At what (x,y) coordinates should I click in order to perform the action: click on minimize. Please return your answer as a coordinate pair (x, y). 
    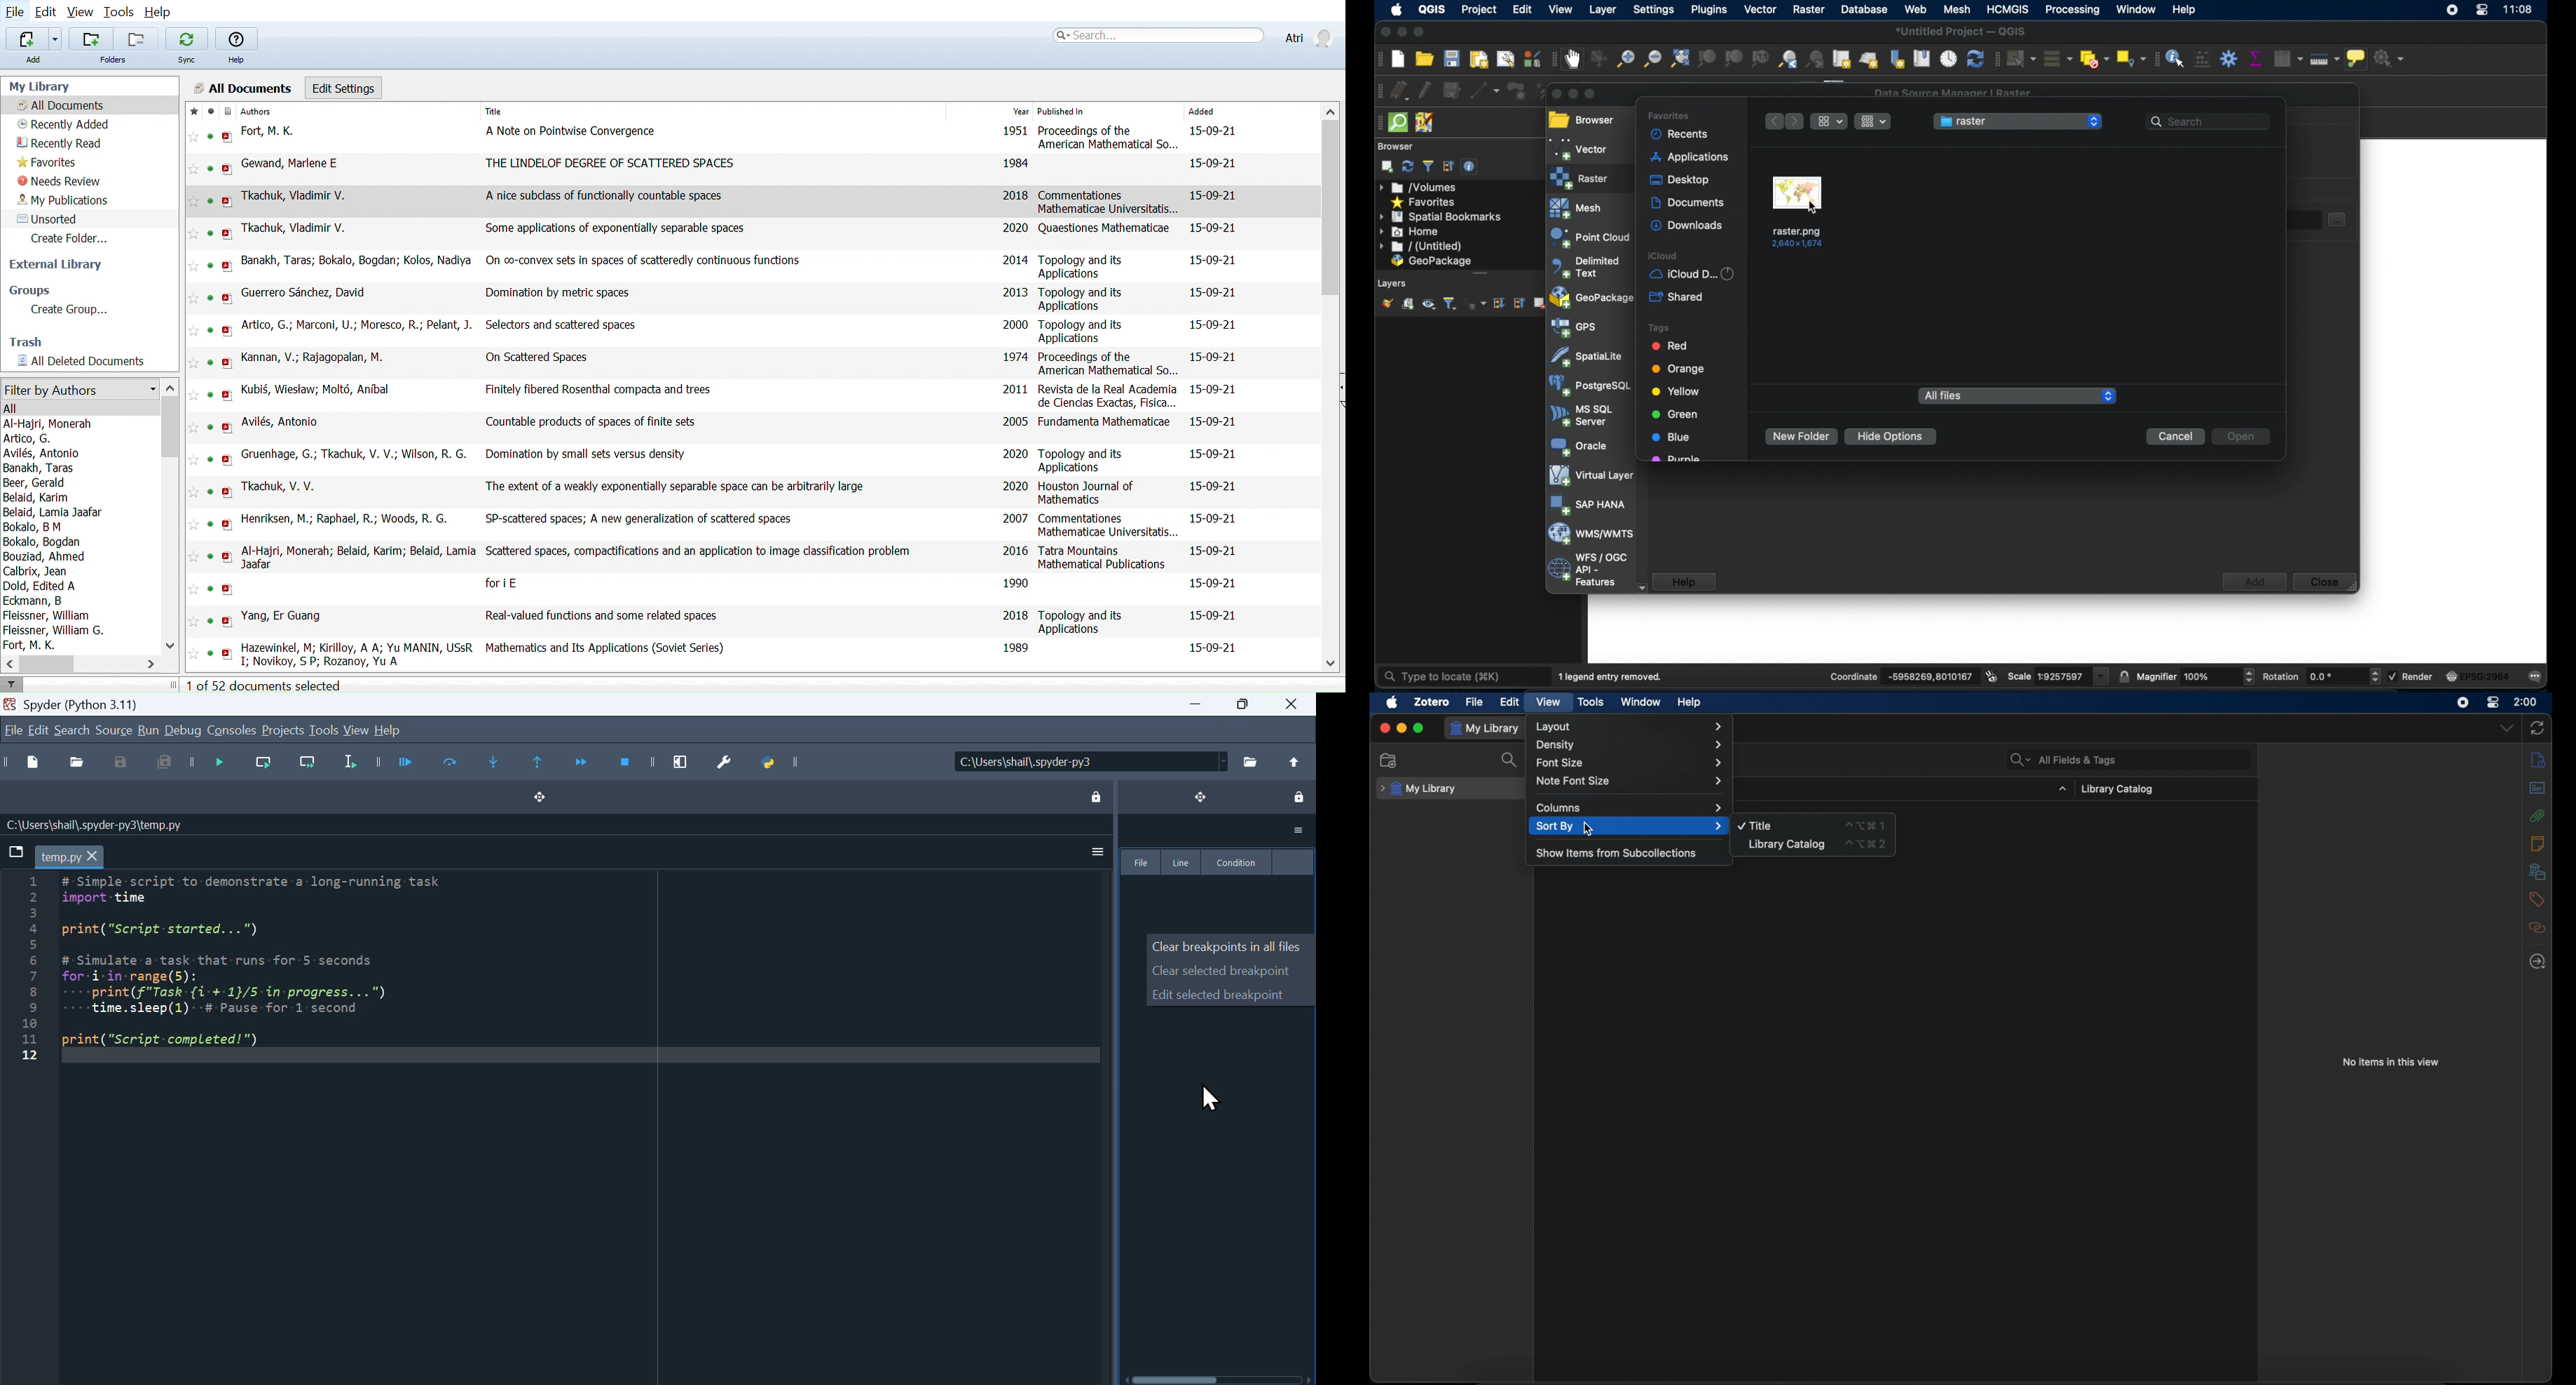
    Looking at the image, I should click on (1401, 727).